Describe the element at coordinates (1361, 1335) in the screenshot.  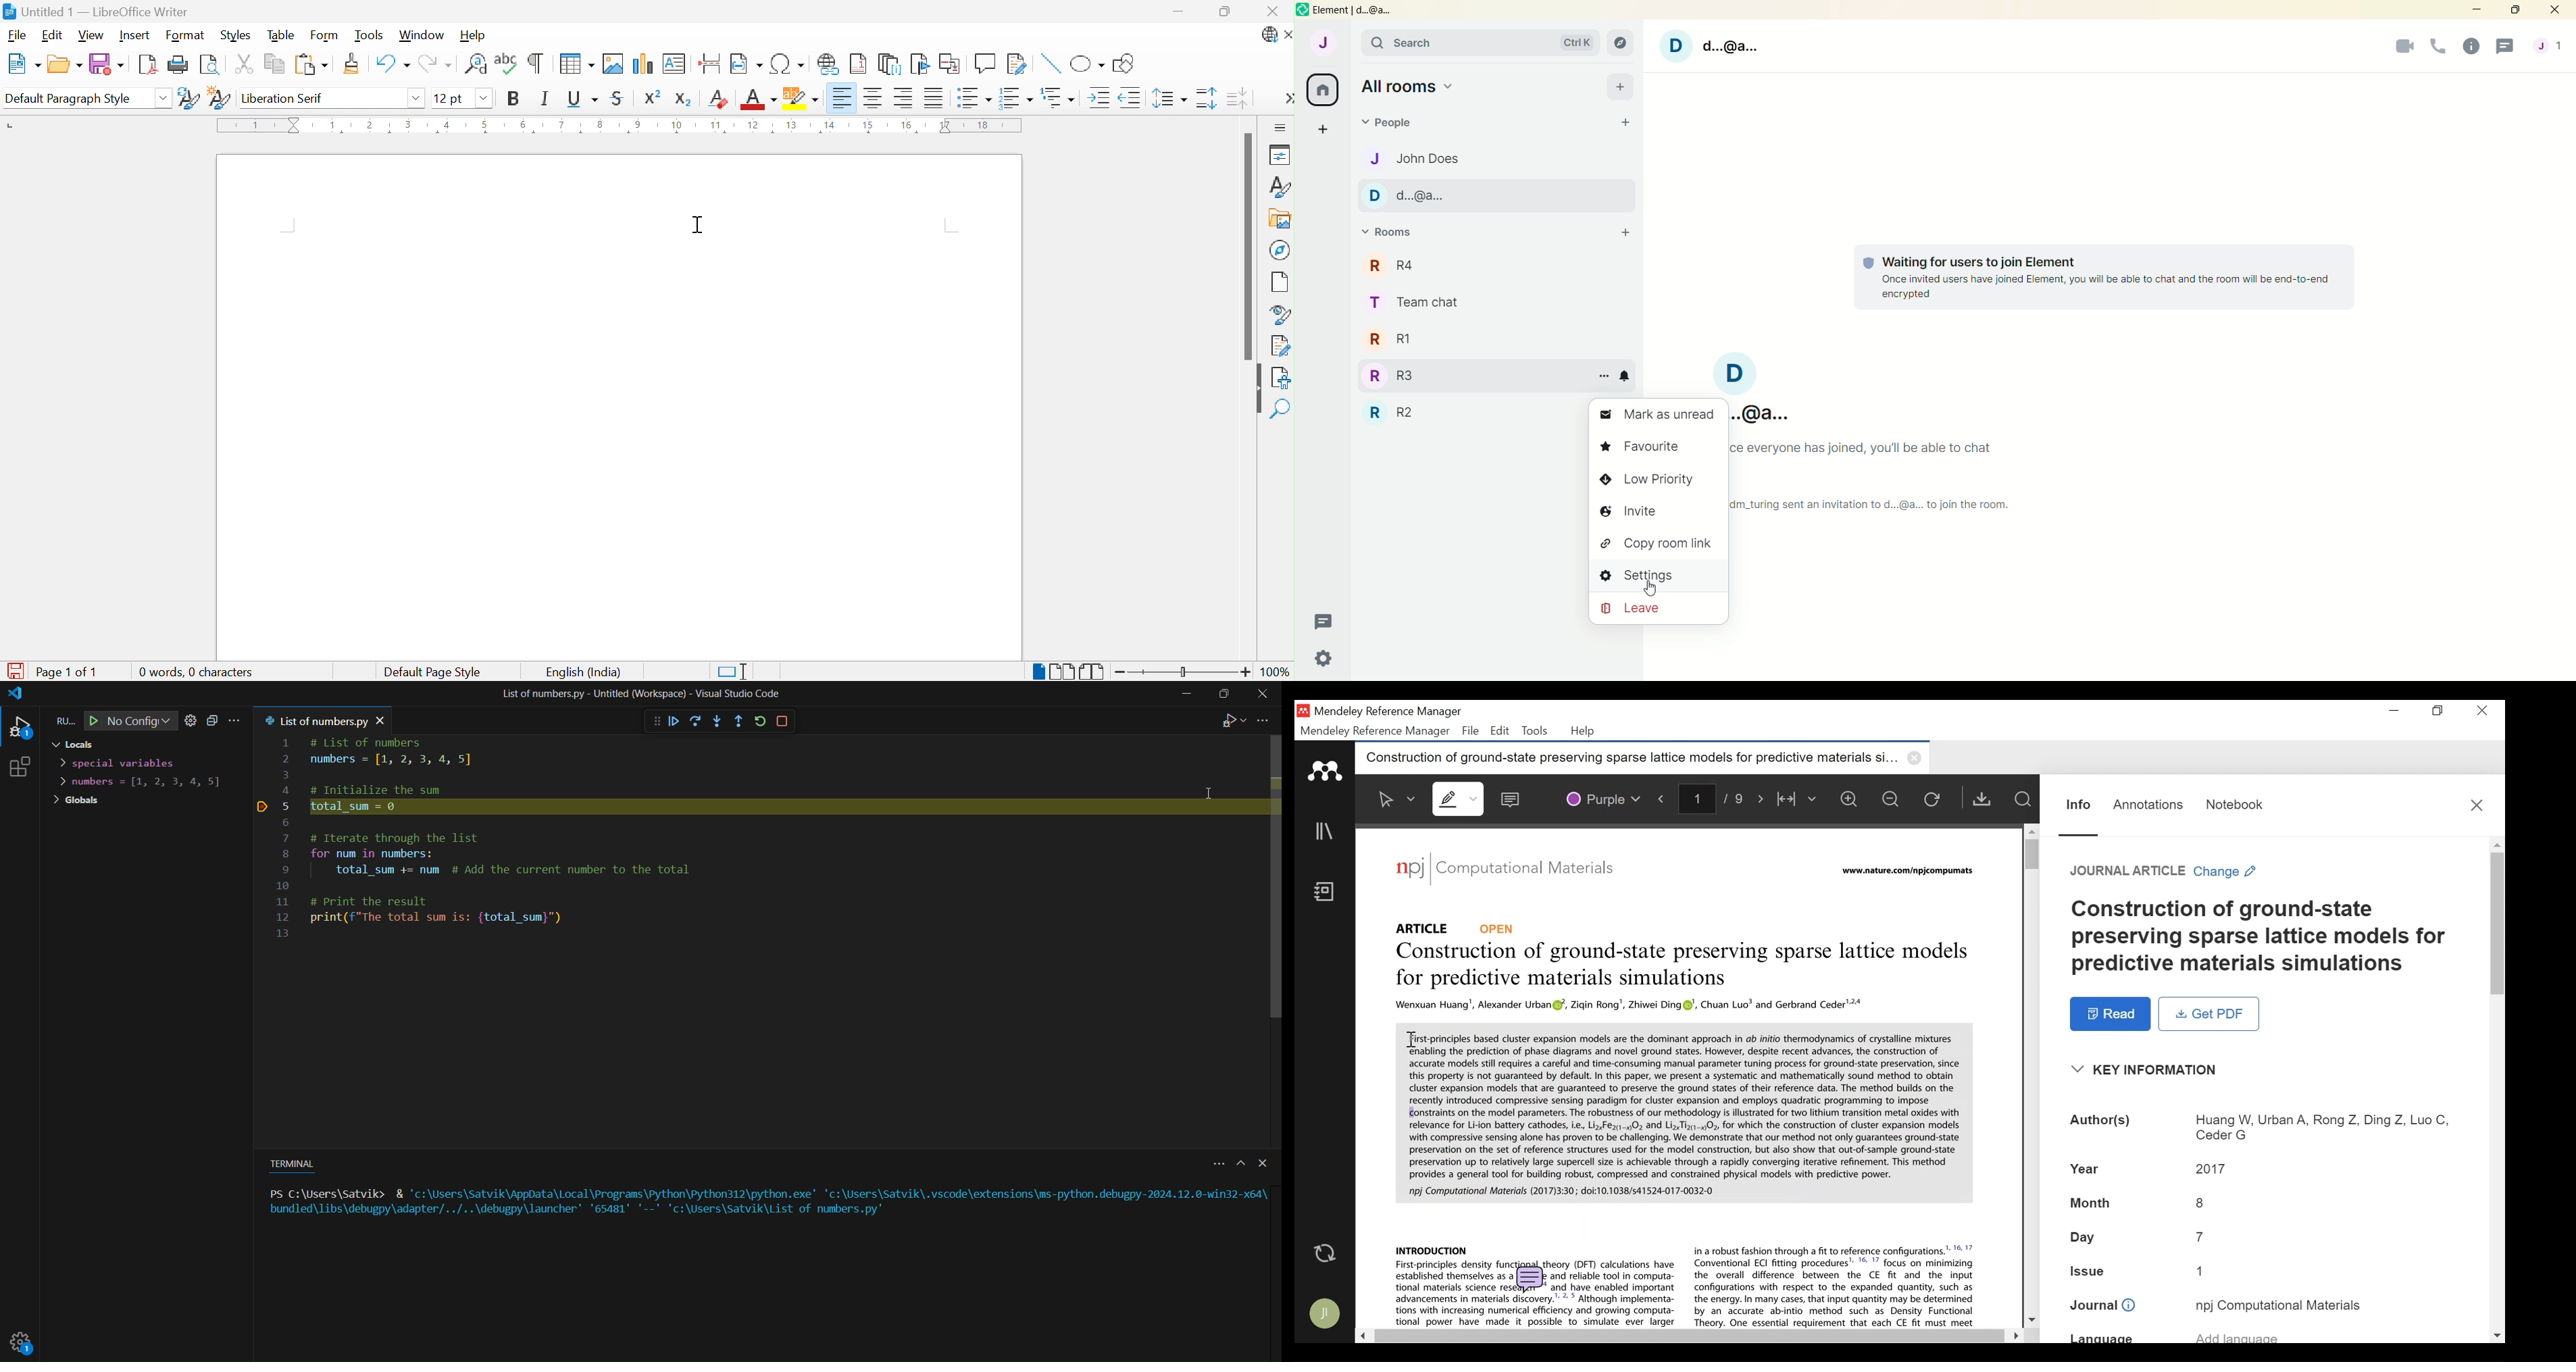
I see `Scroll Left` at that location.